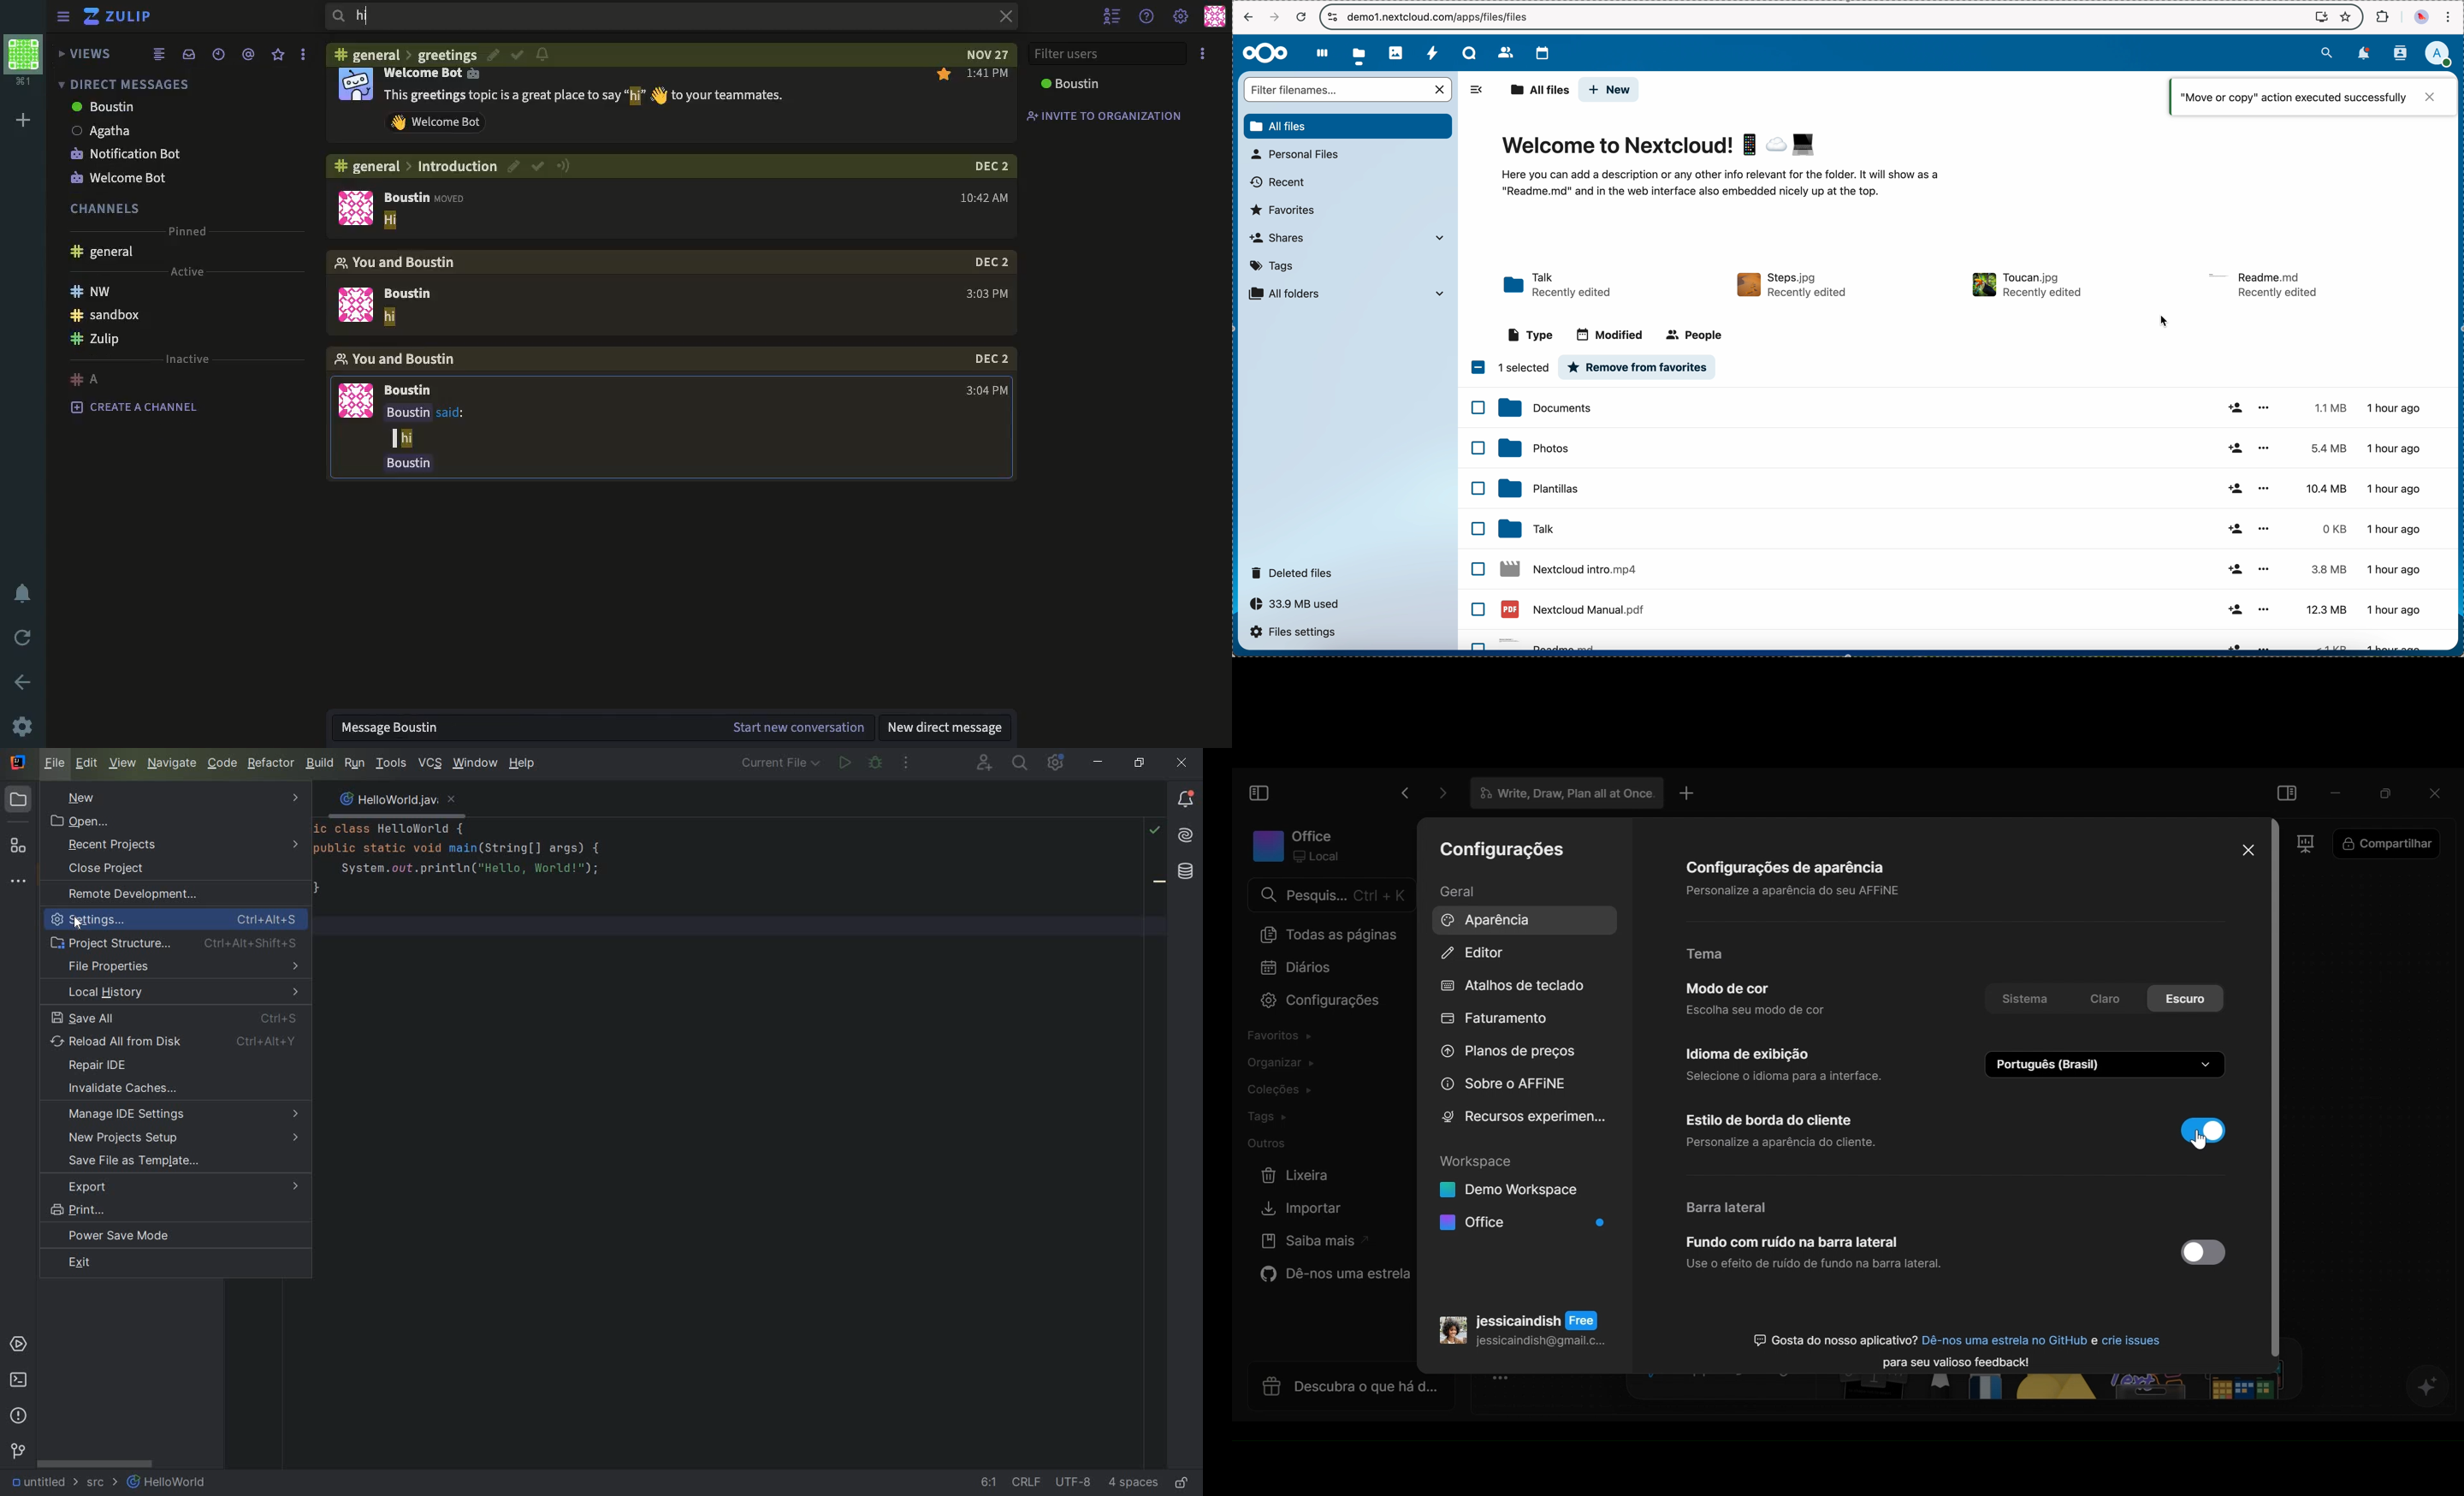 The height and width of the screenshot is (1512, 2464). I want to click on general, so click(106, 255).